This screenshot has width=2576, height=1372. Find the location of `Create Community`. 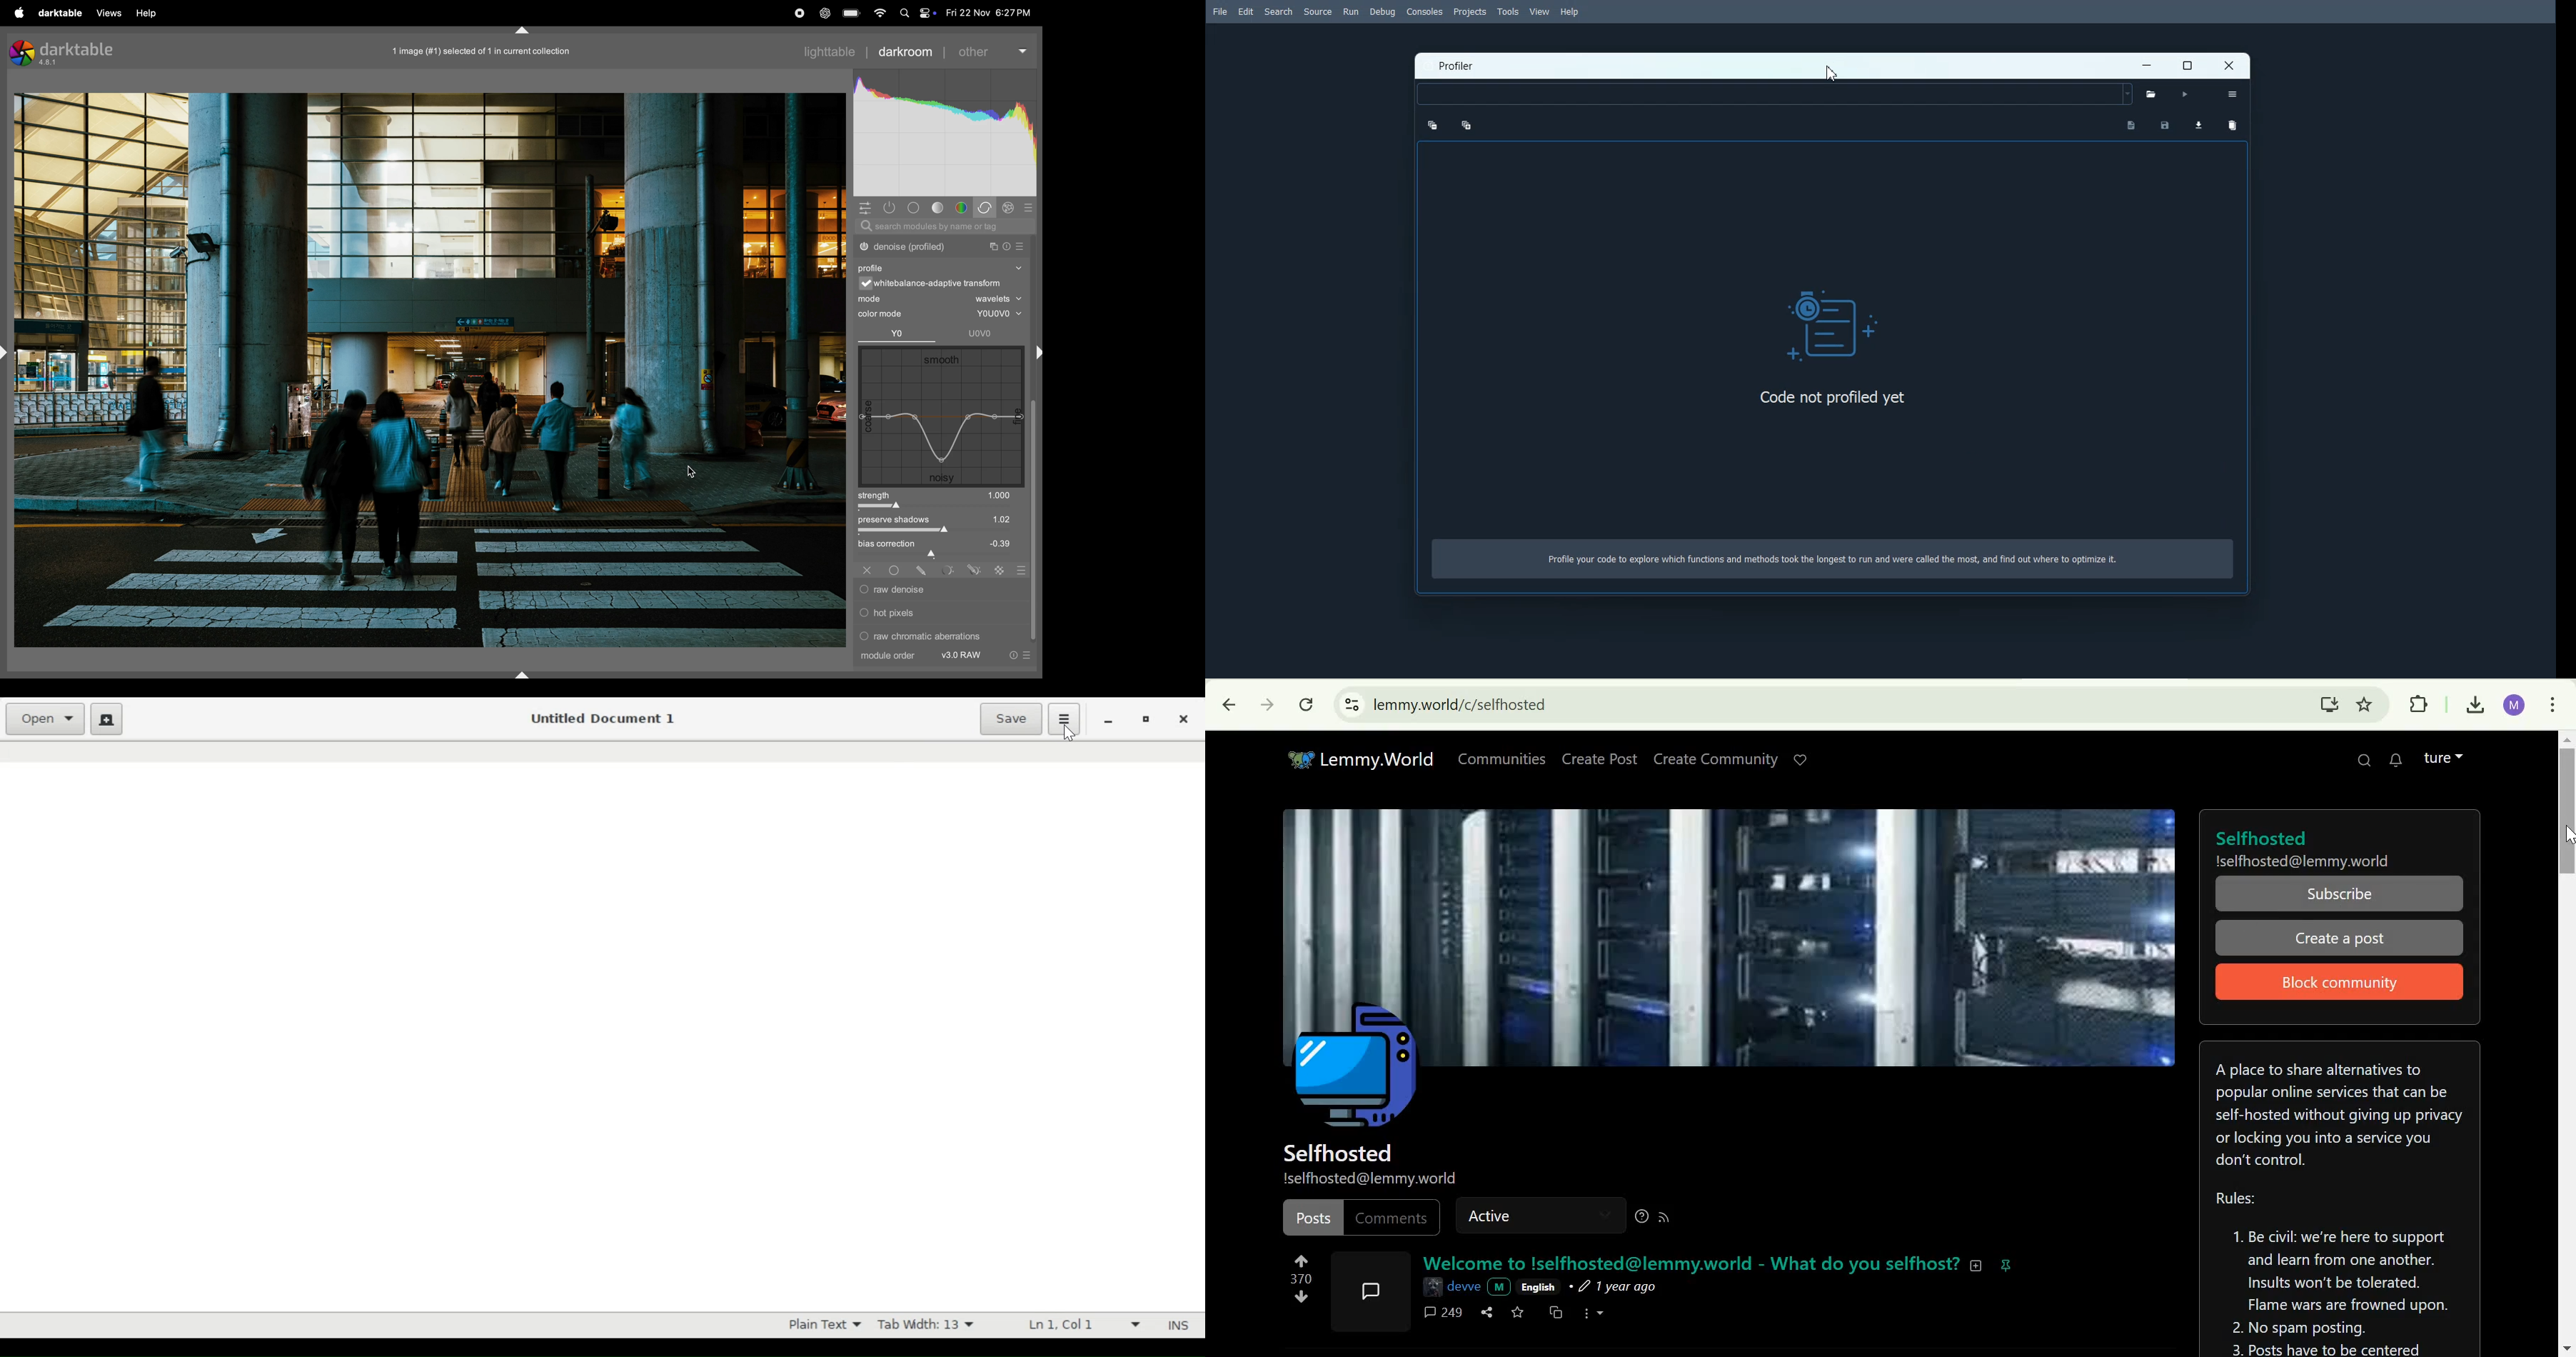

Create Community is located at coordinates (1714, 759).